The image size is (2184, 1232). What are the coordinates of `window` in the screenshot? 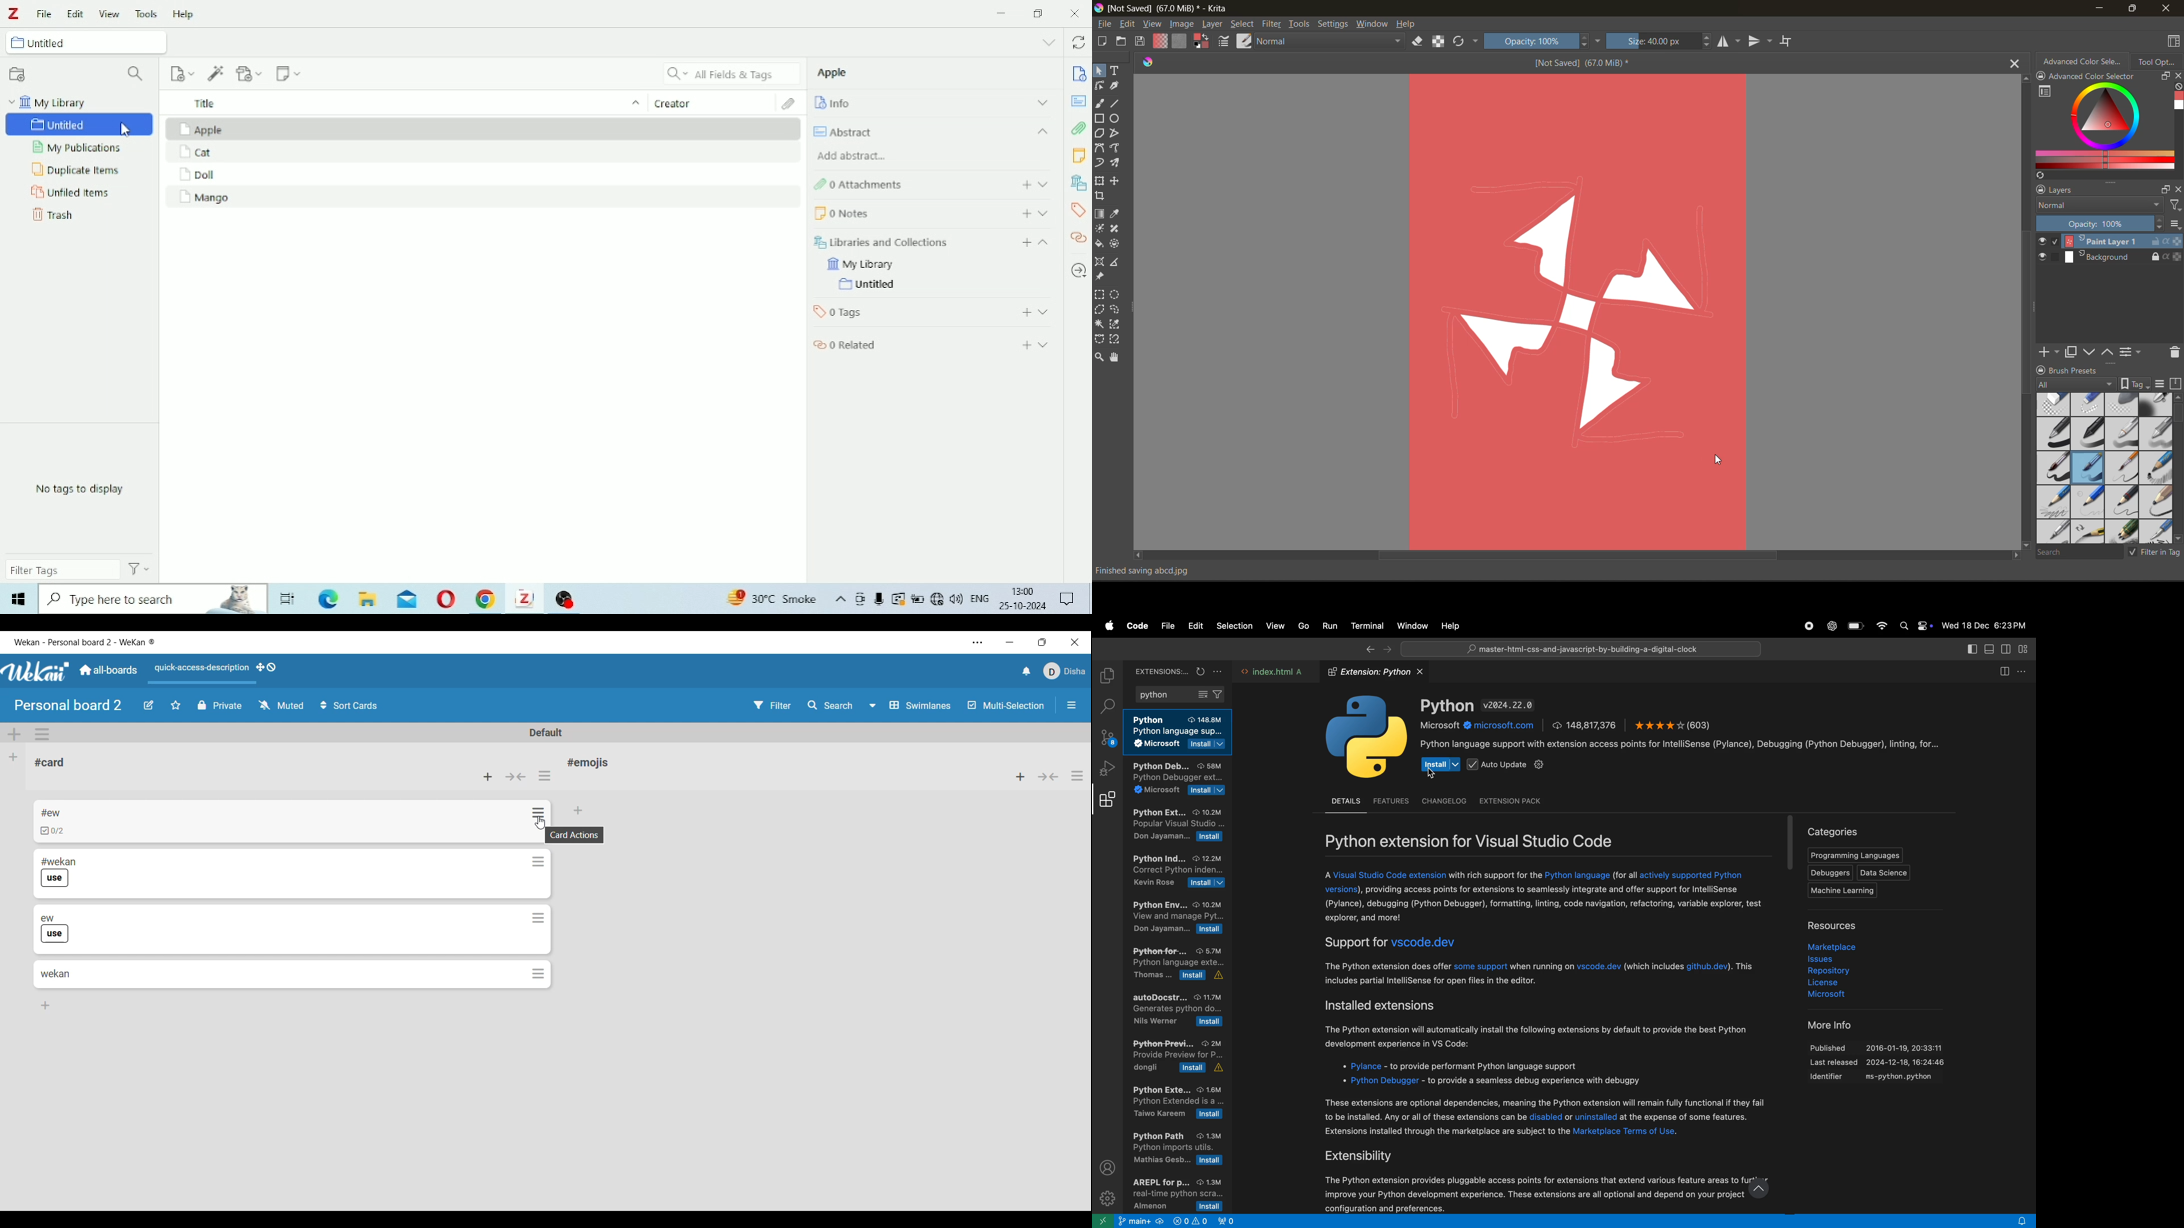 It's located at (1374, 24).